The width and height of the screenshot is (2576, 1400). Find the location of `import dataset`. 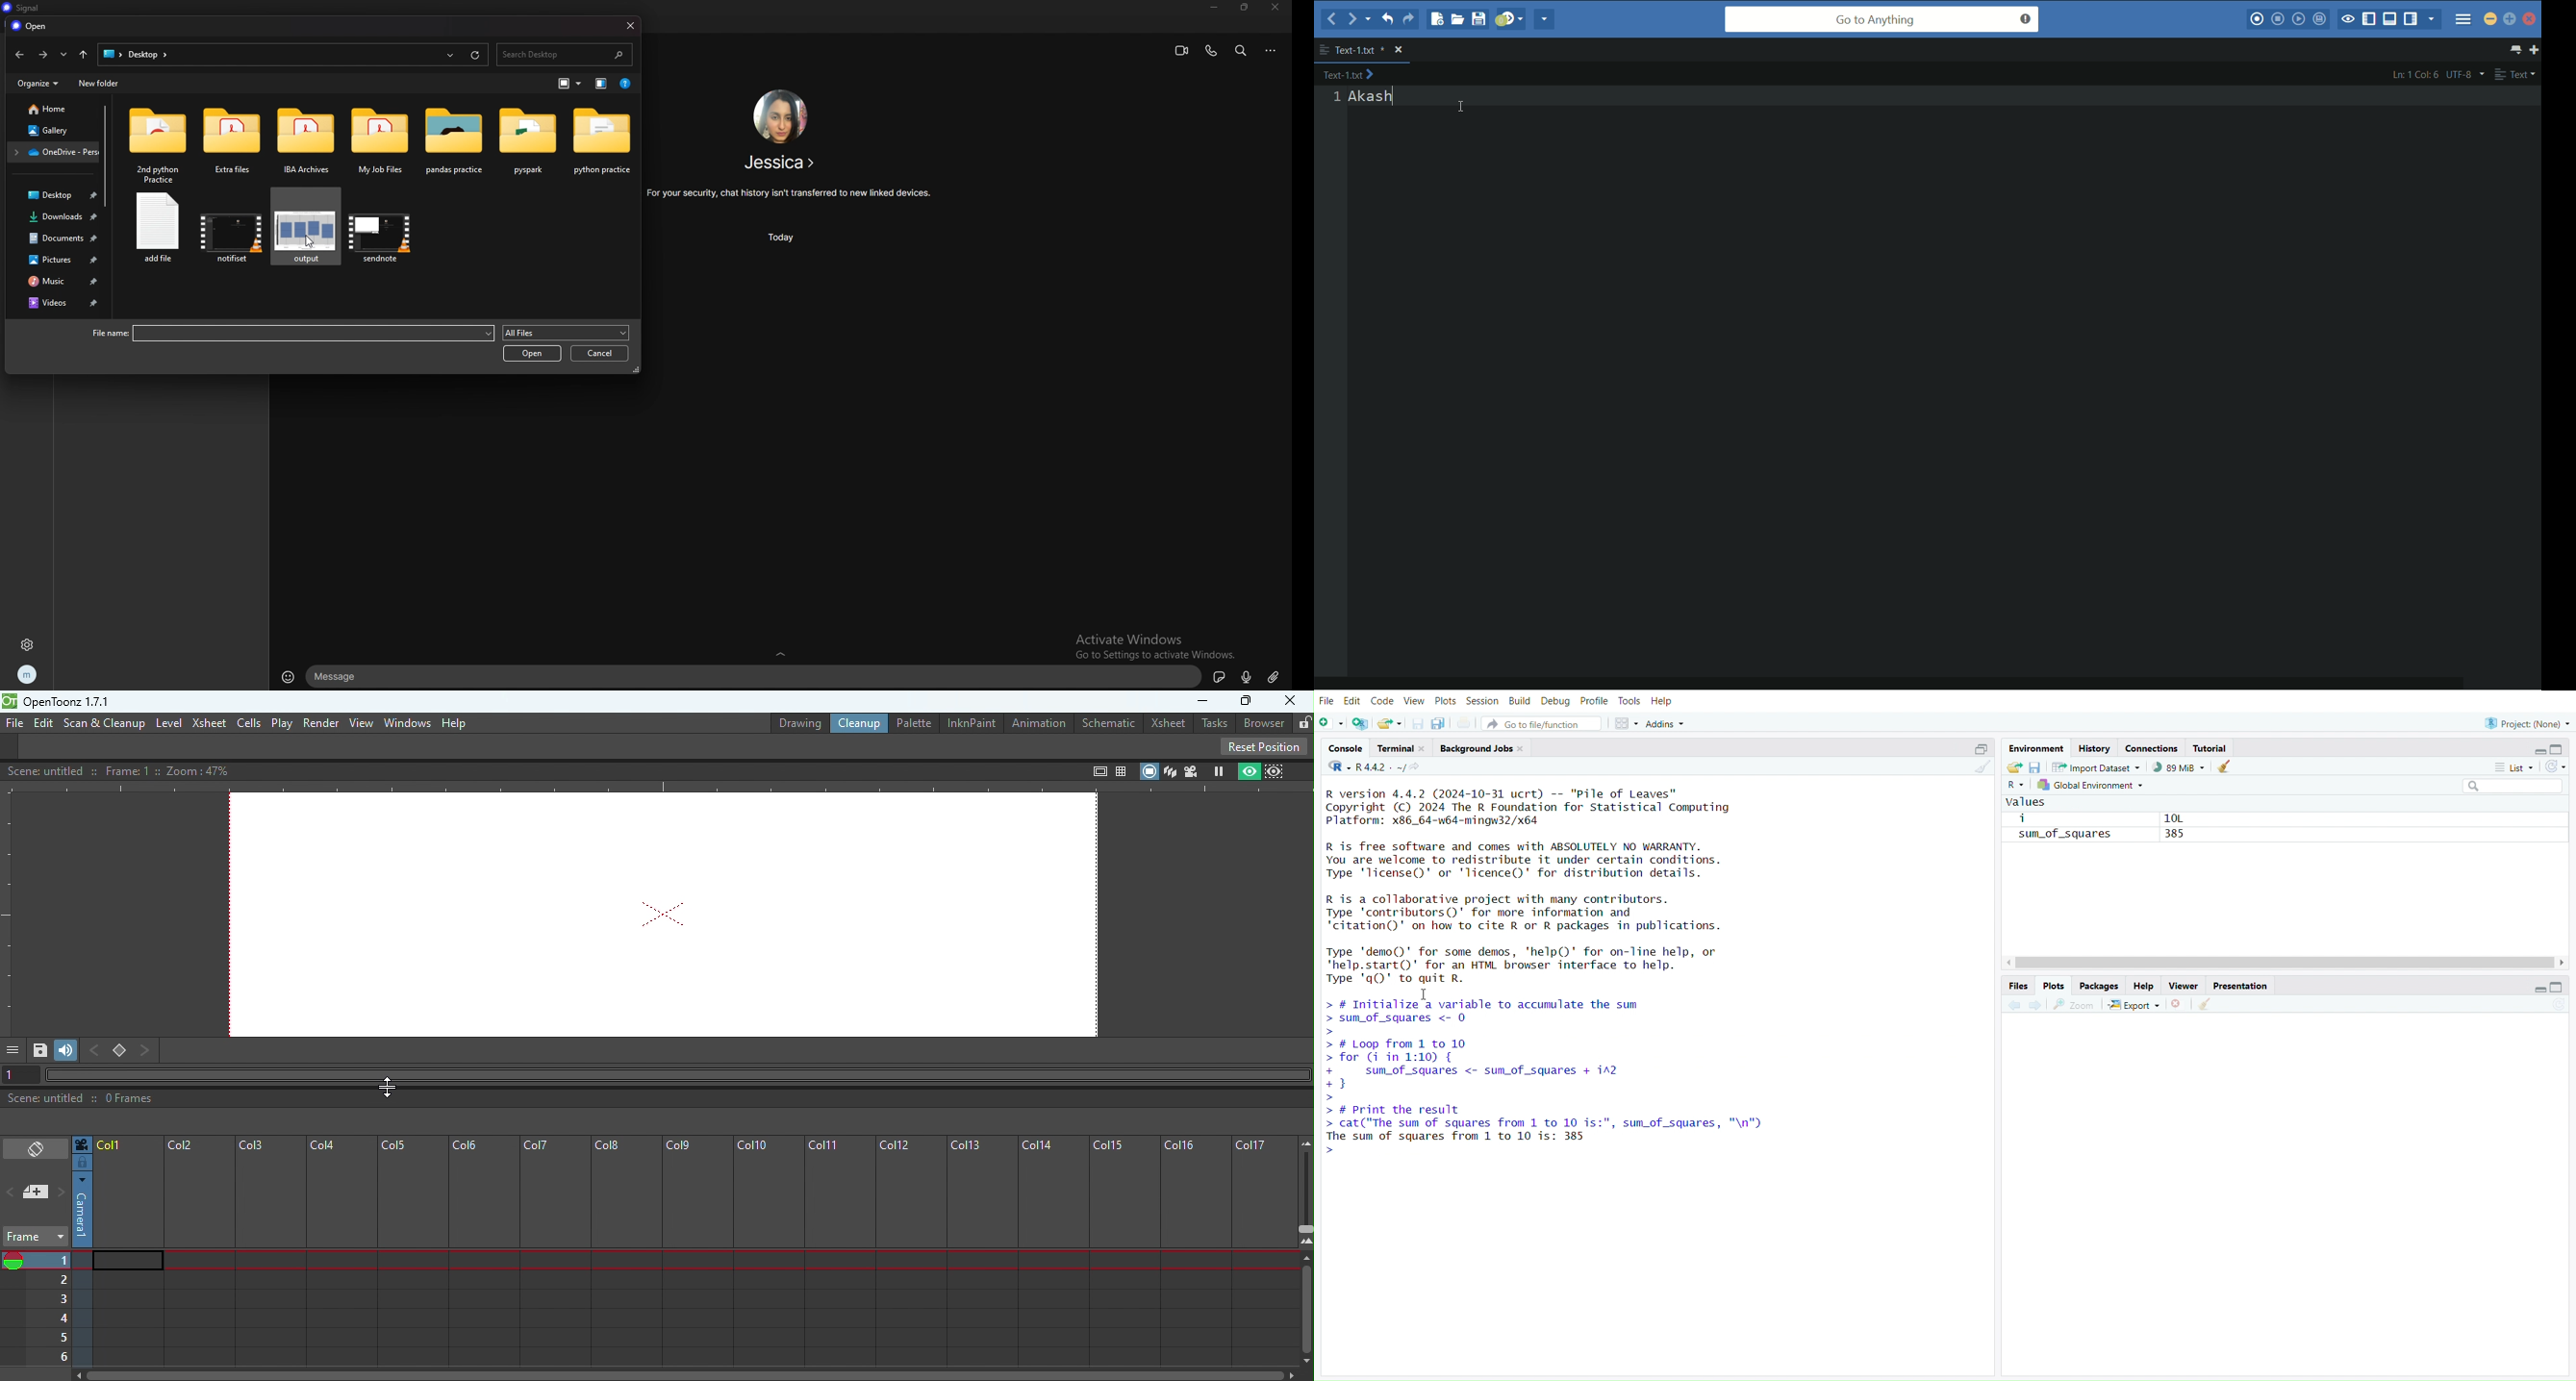

import dataset is located at coordinates (2101, 767).